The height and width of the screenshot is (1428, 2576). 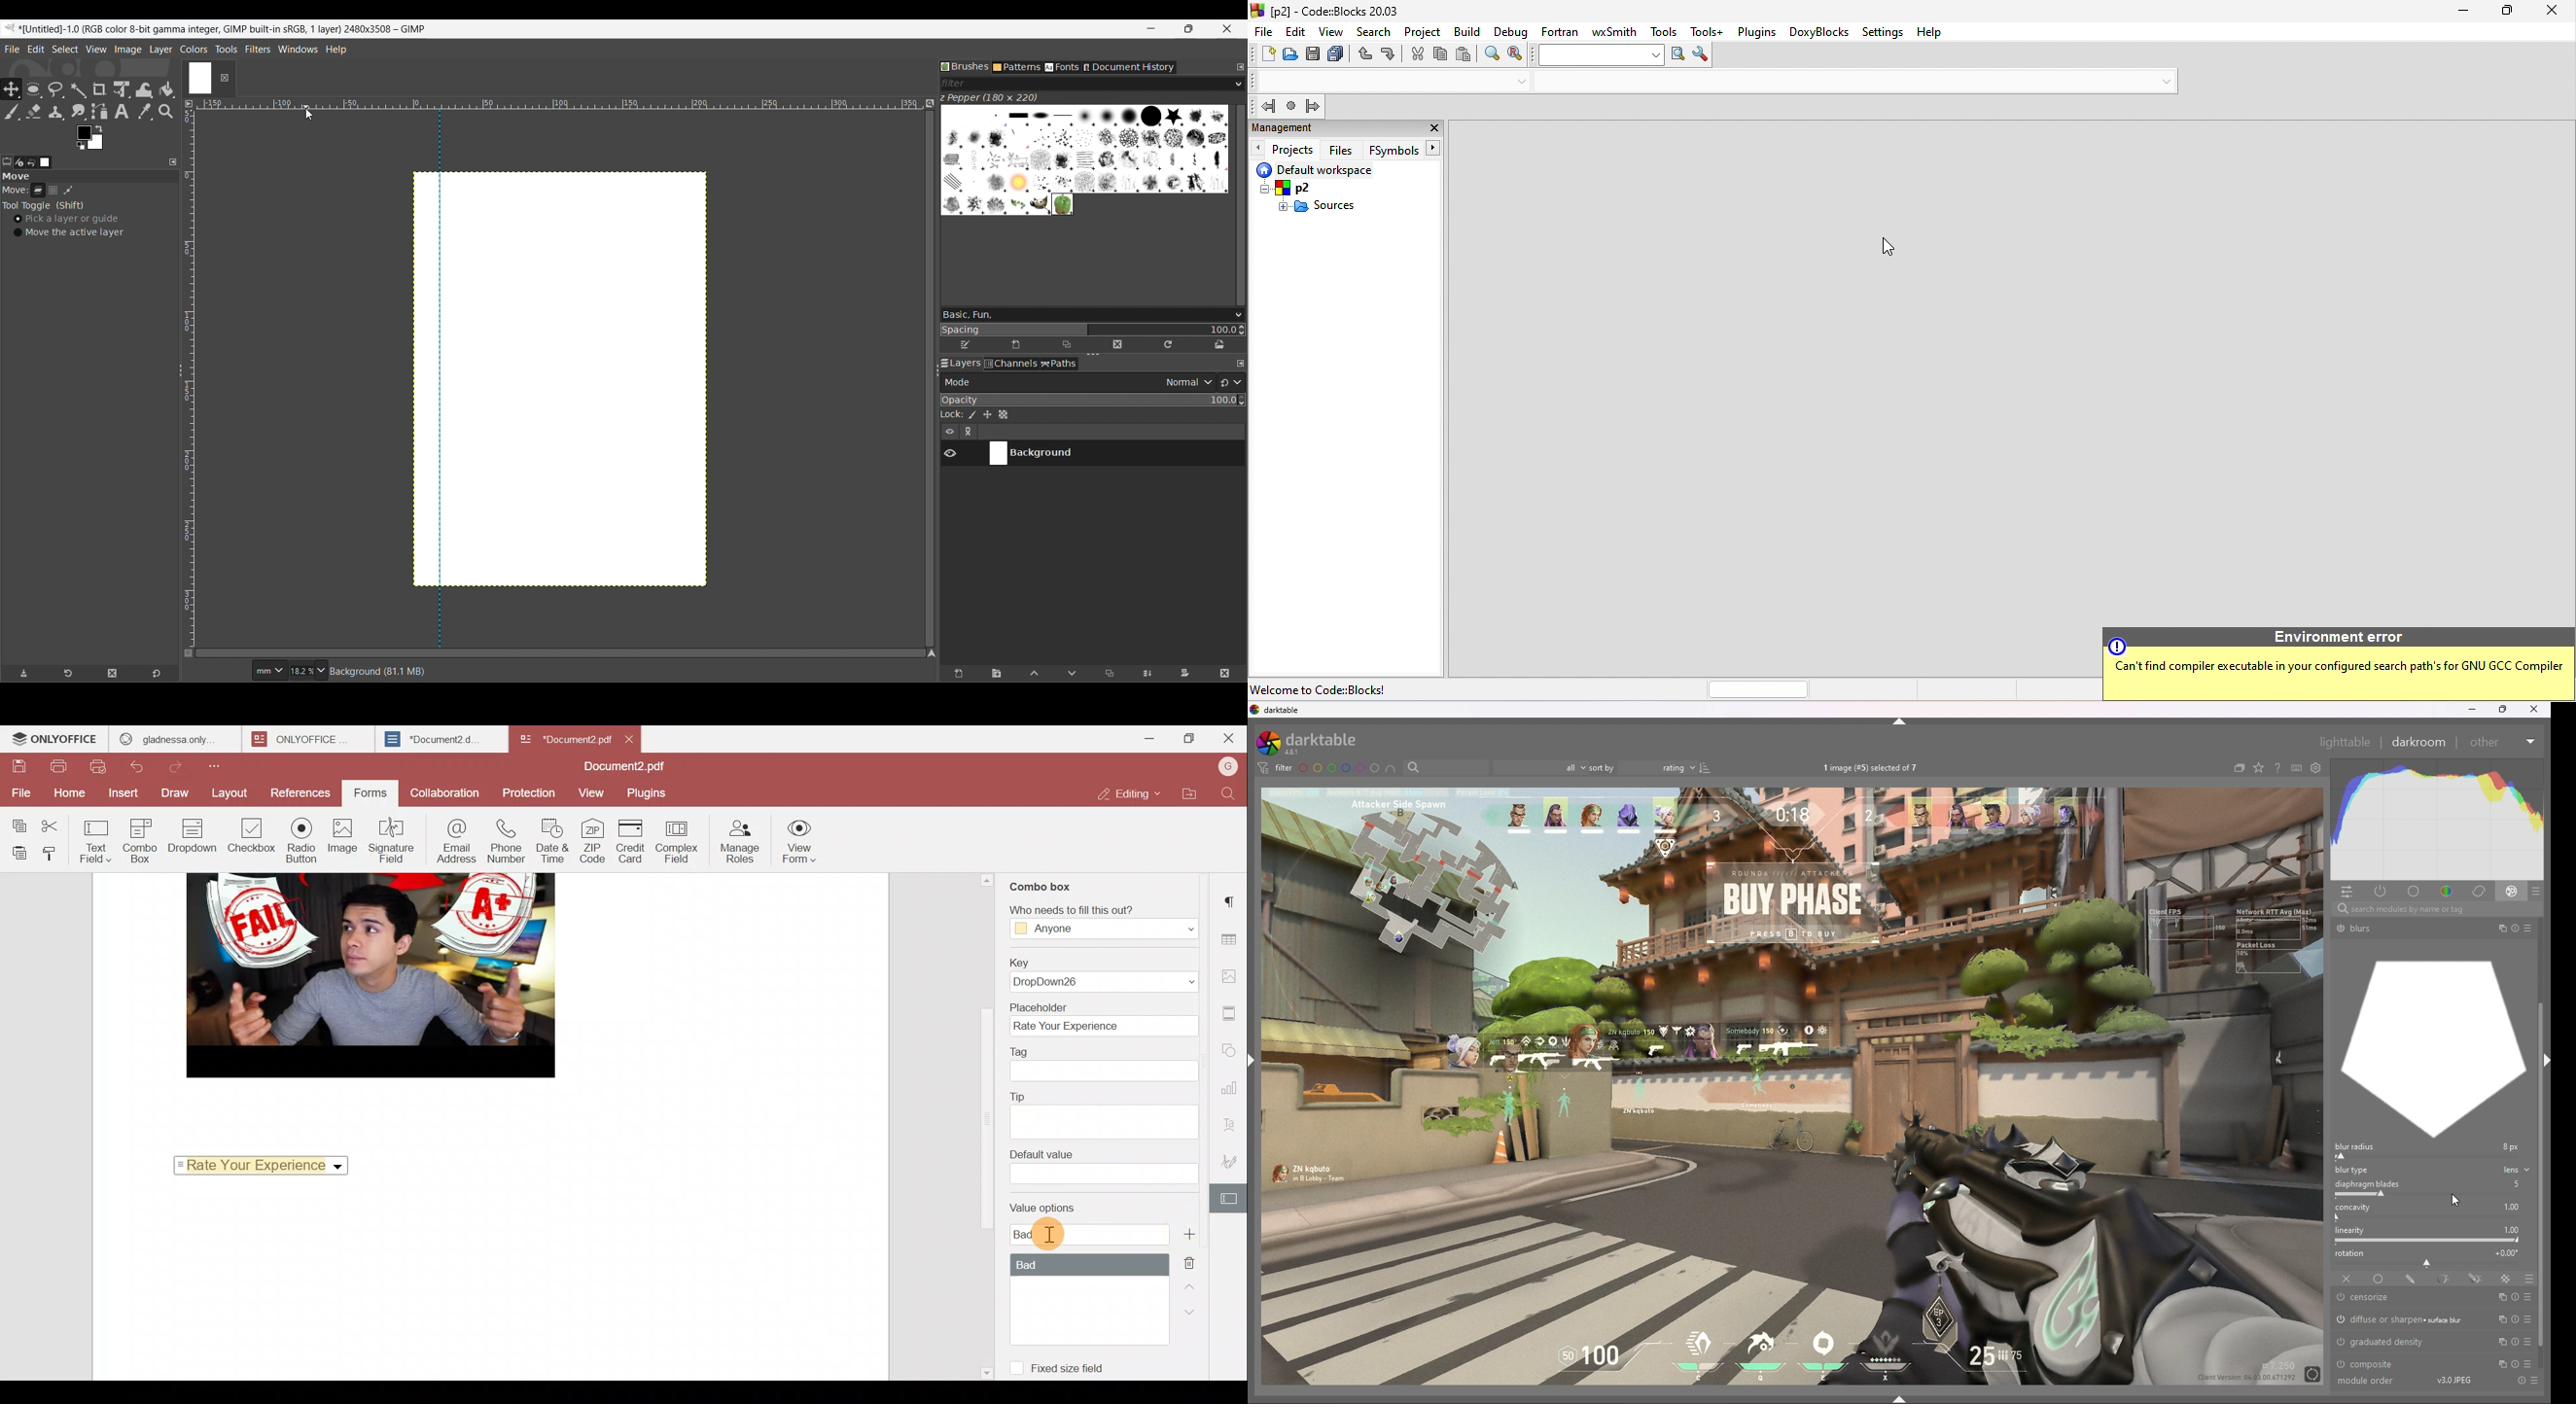 What do you see at coordinates (217, 671) in the screenshot?
I see `Current cursor co-ordinates` at bounding box center [217, 671].